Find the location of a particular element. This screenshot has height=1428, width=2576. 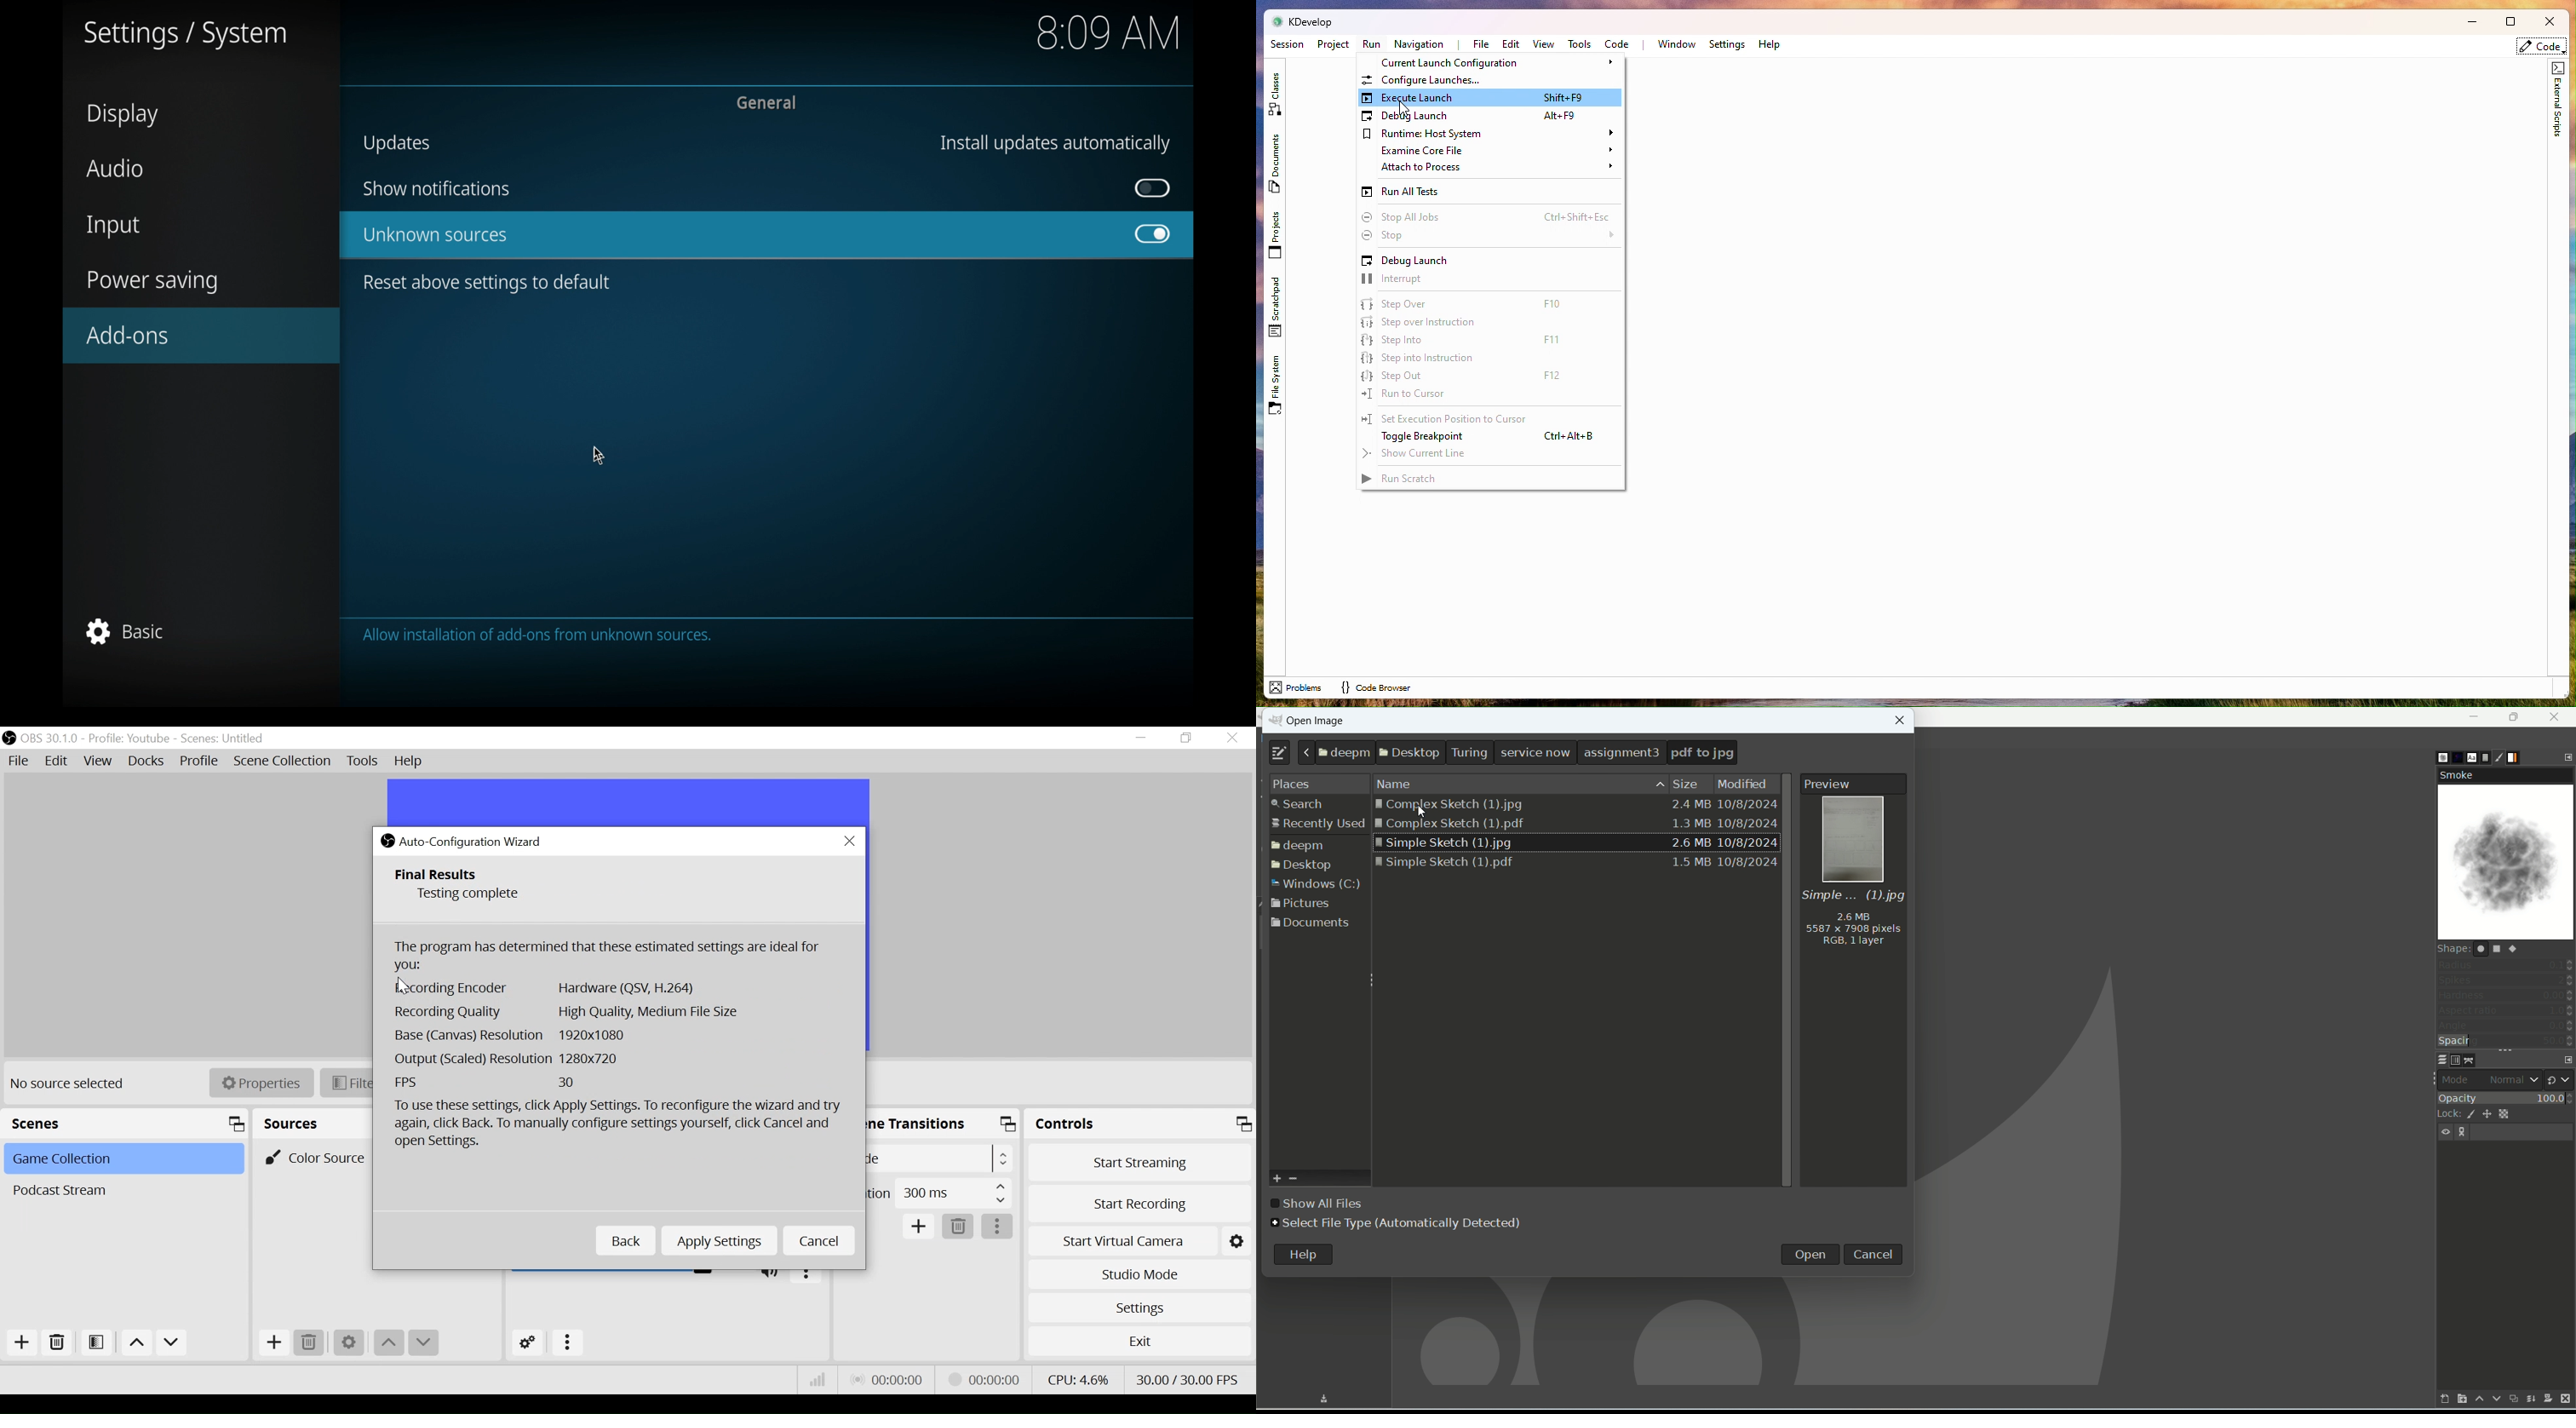

toggle button is located at coordinates (1154, 234).